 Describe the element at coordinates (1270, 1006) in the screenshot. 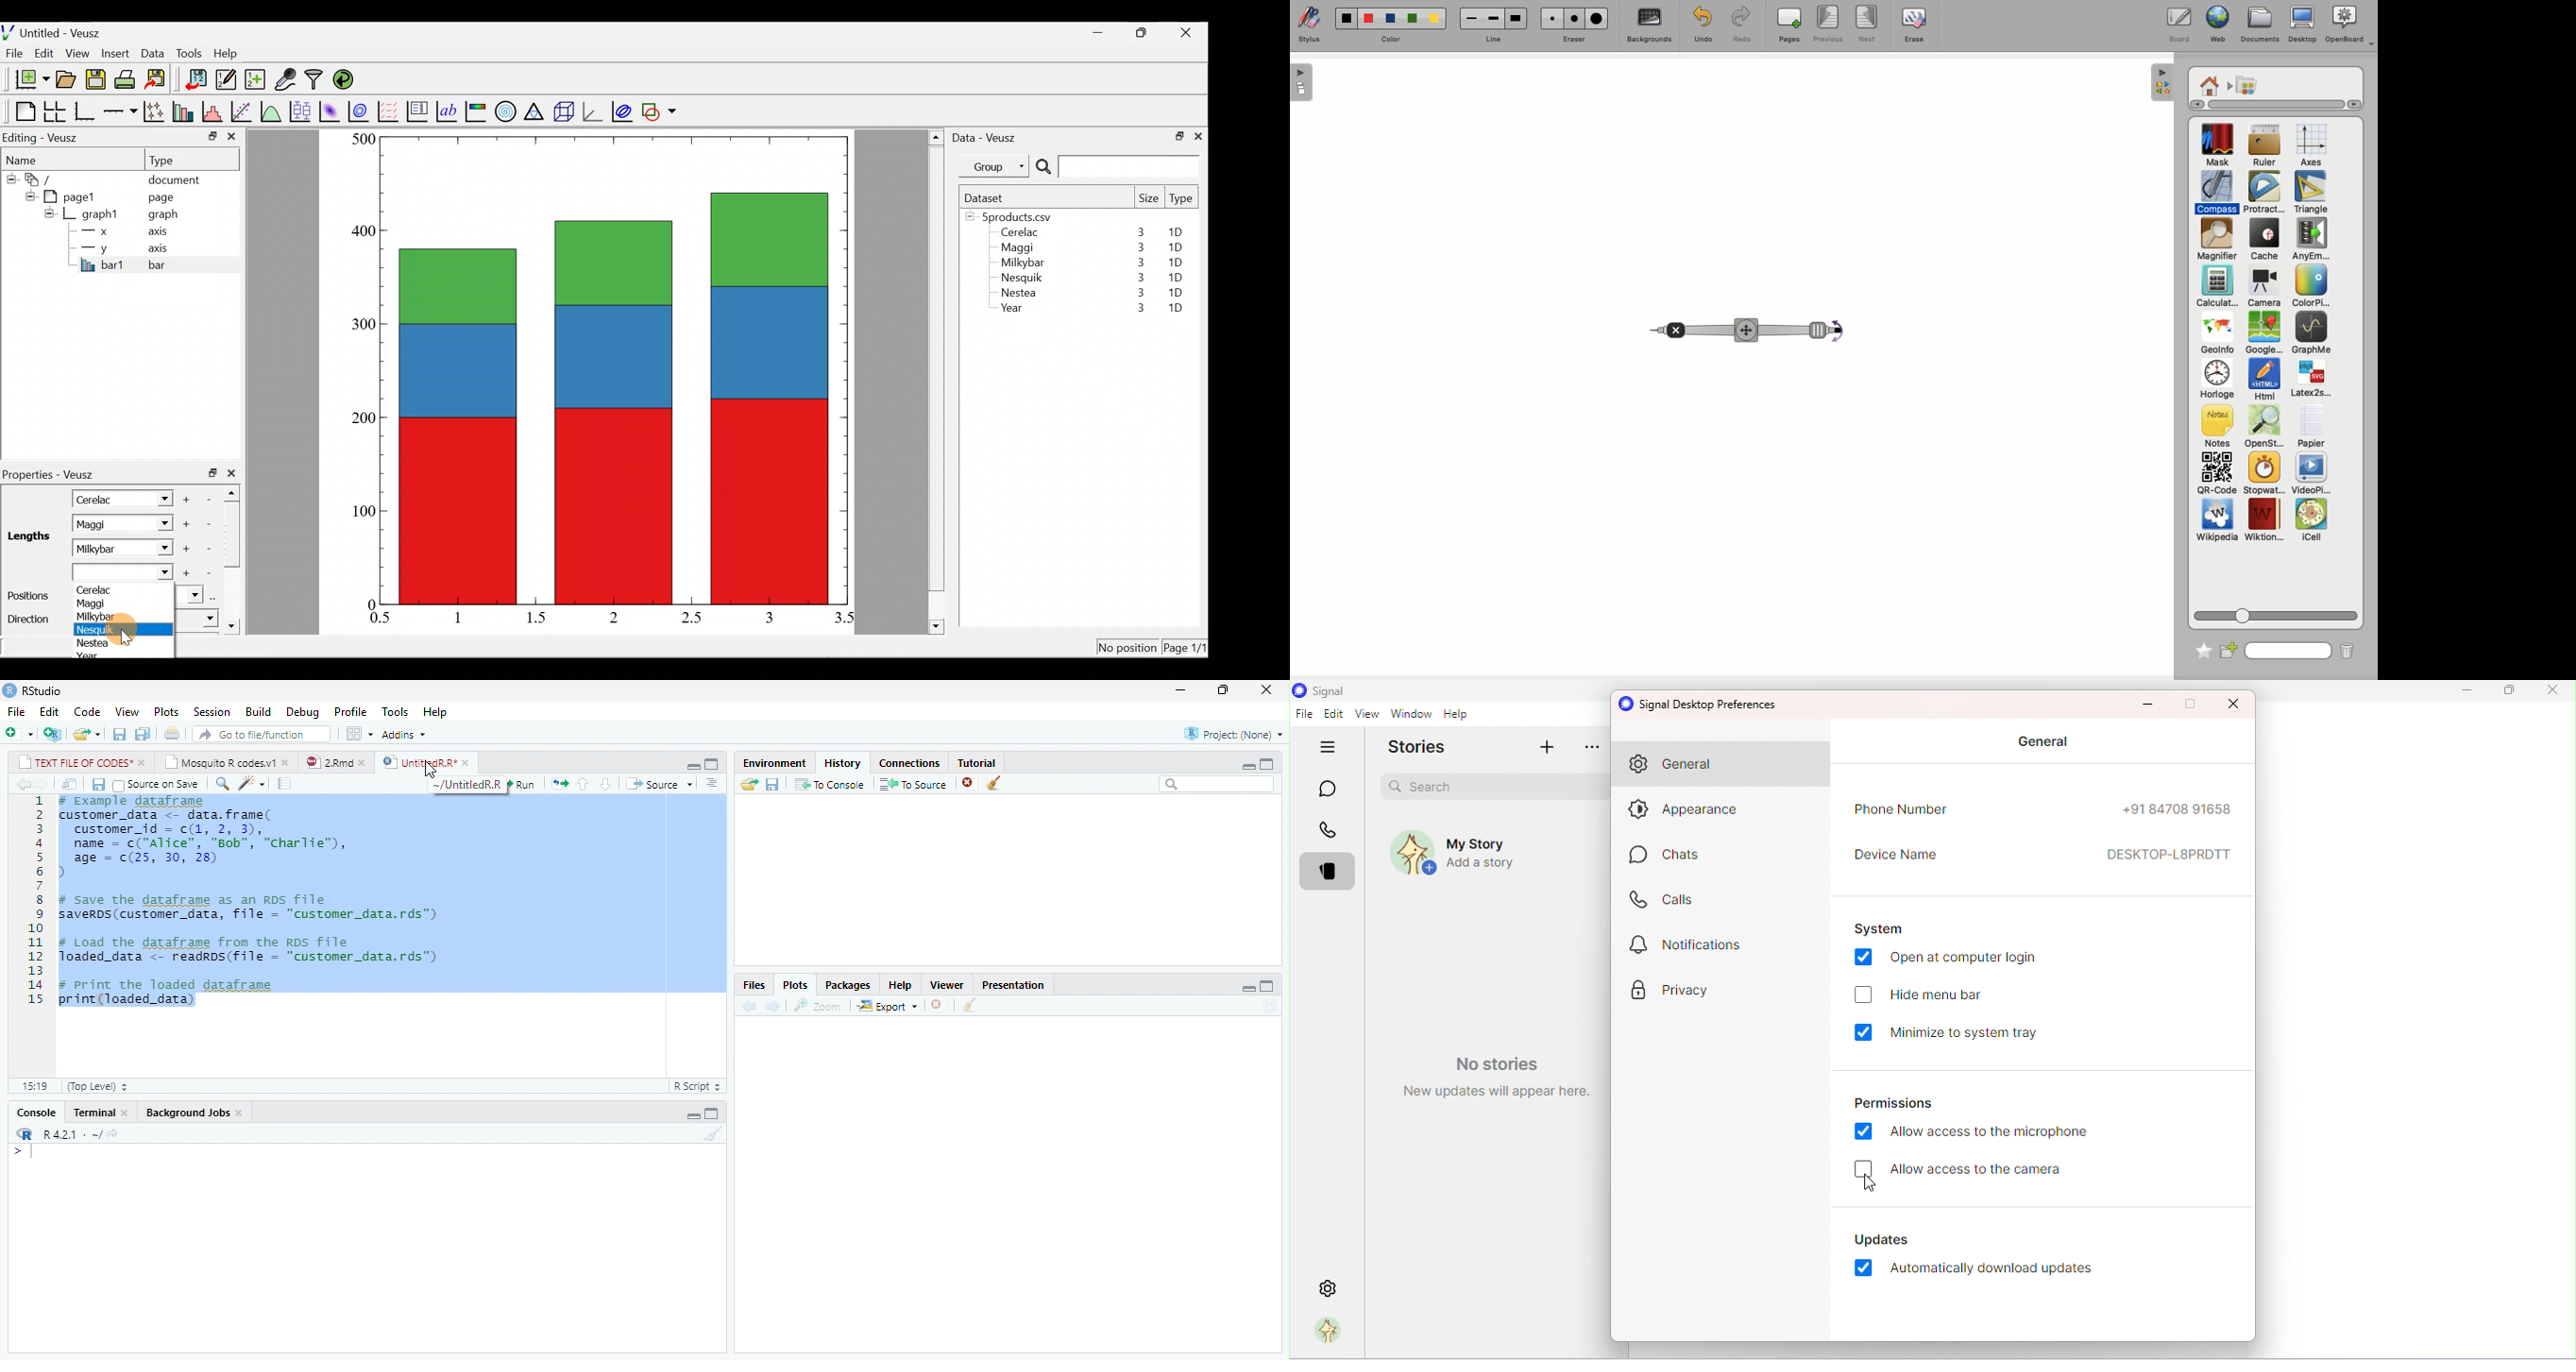

I see `refresh` at that location.